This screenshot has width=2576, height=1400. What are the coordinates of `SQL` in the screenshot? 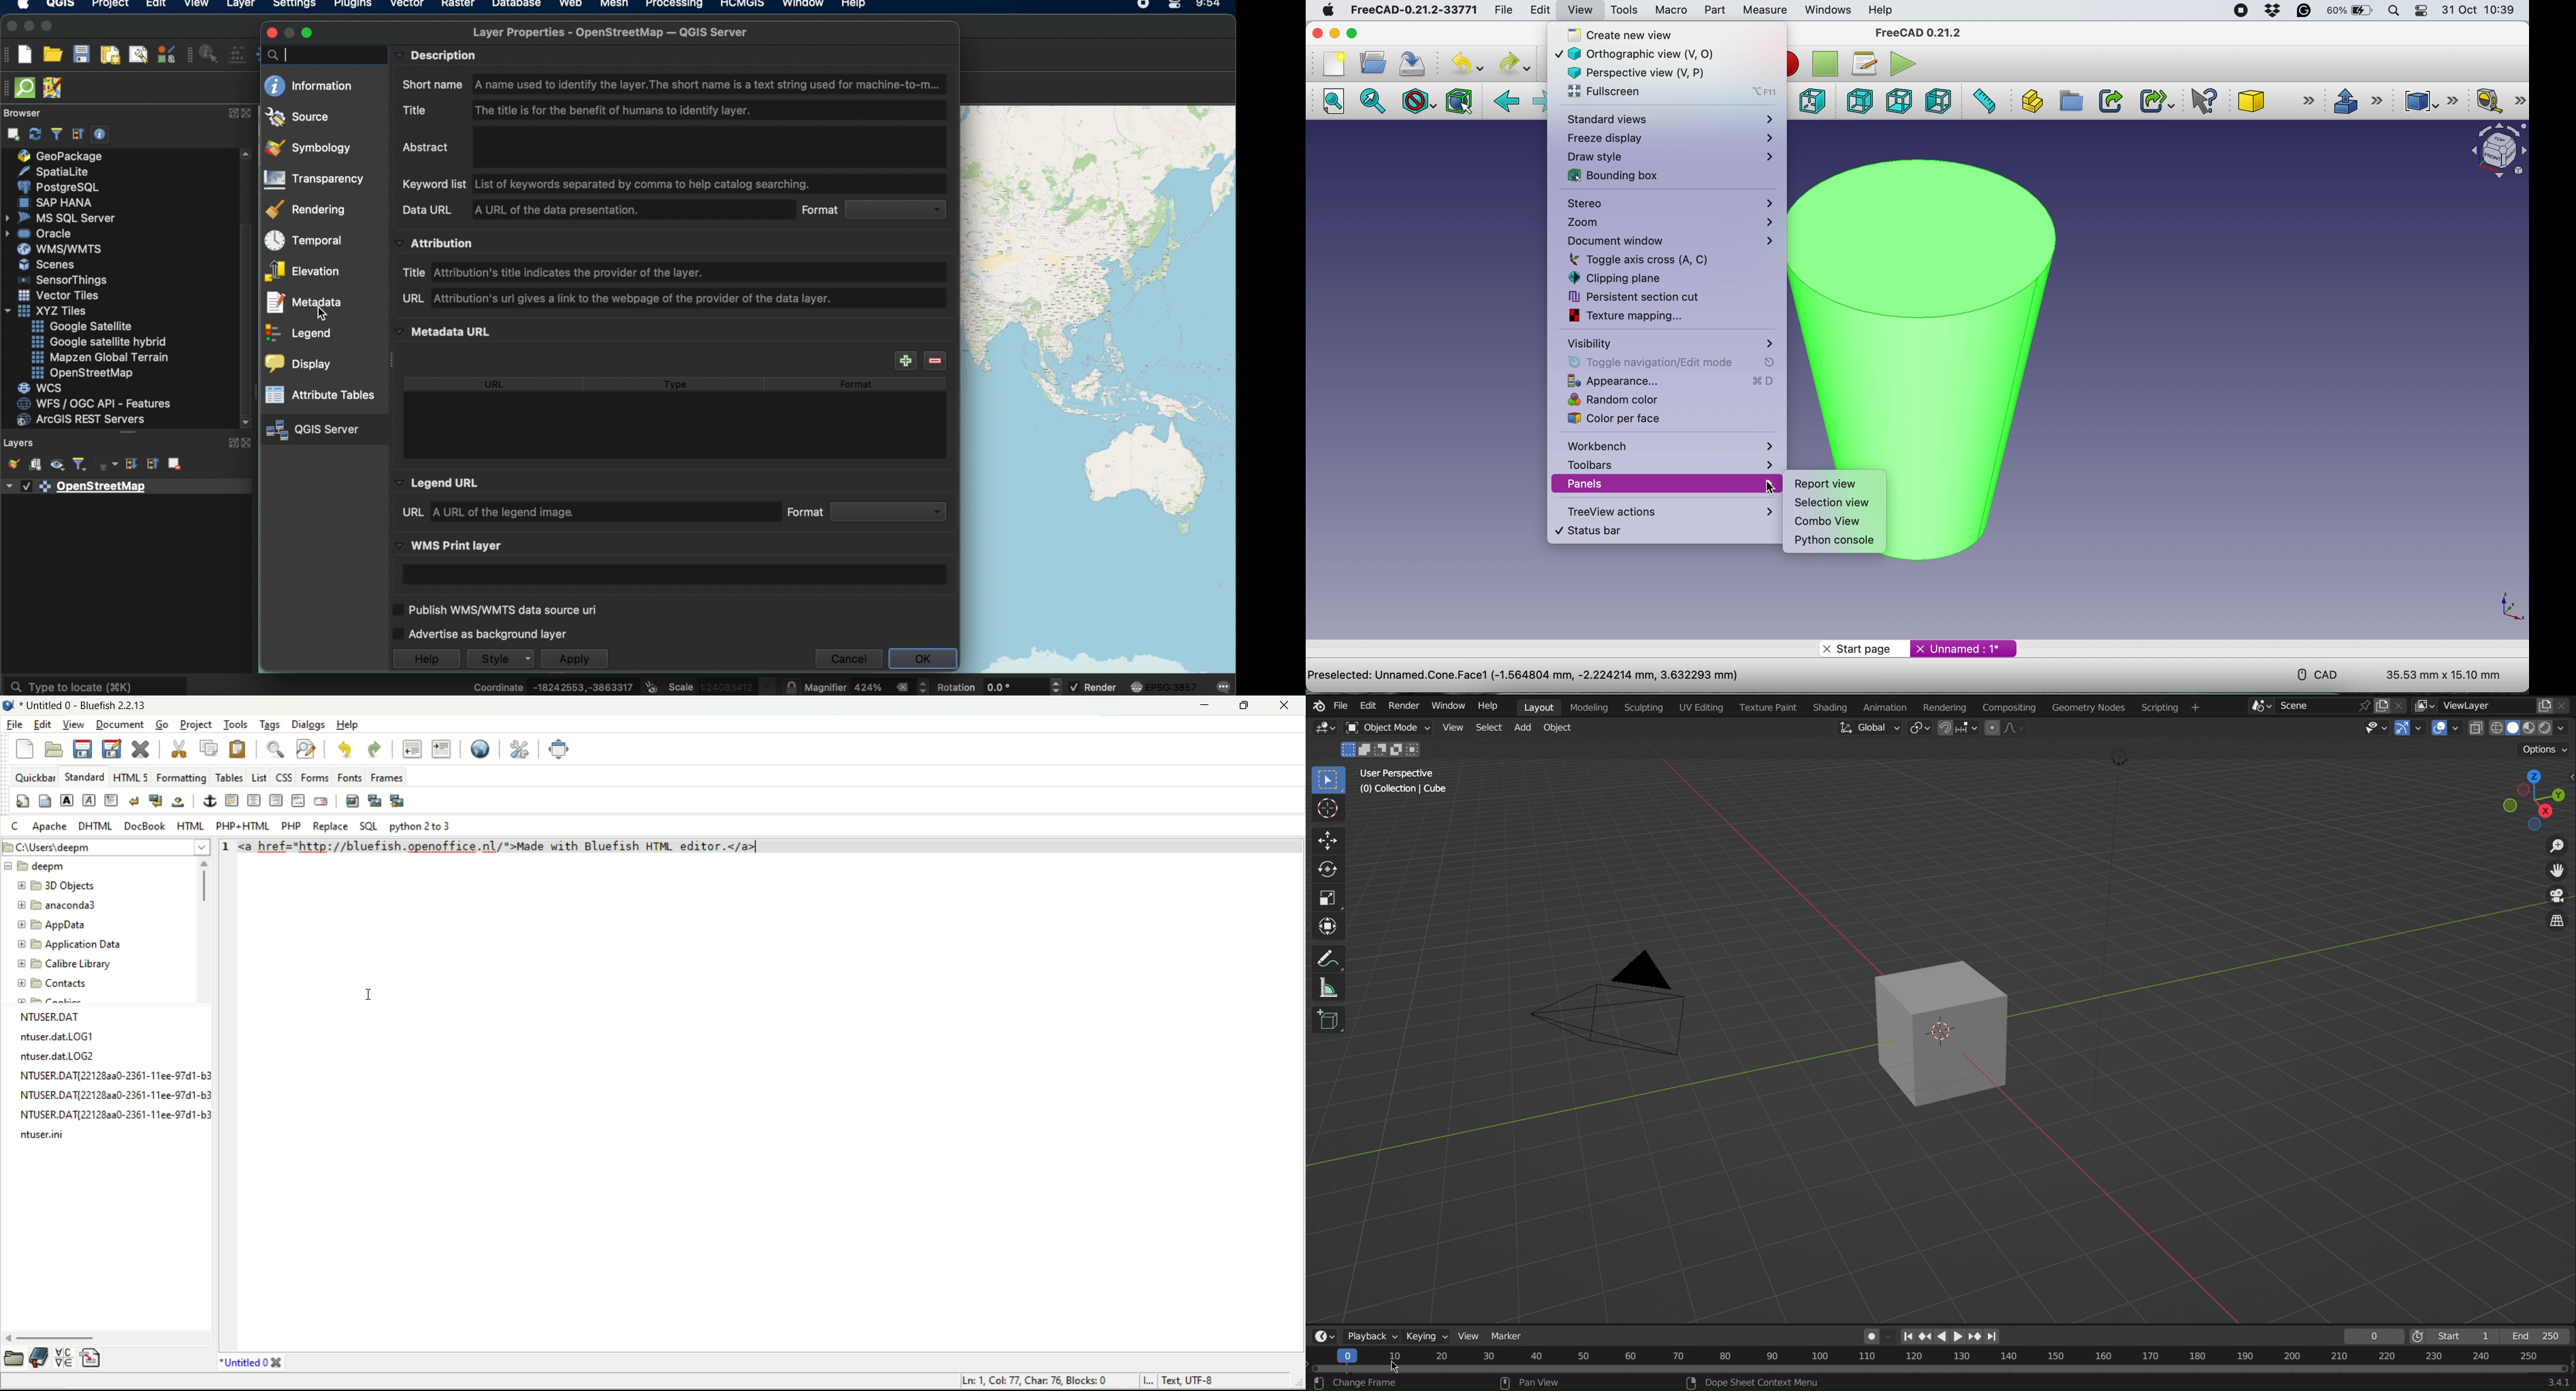 It's located at (368, 827).